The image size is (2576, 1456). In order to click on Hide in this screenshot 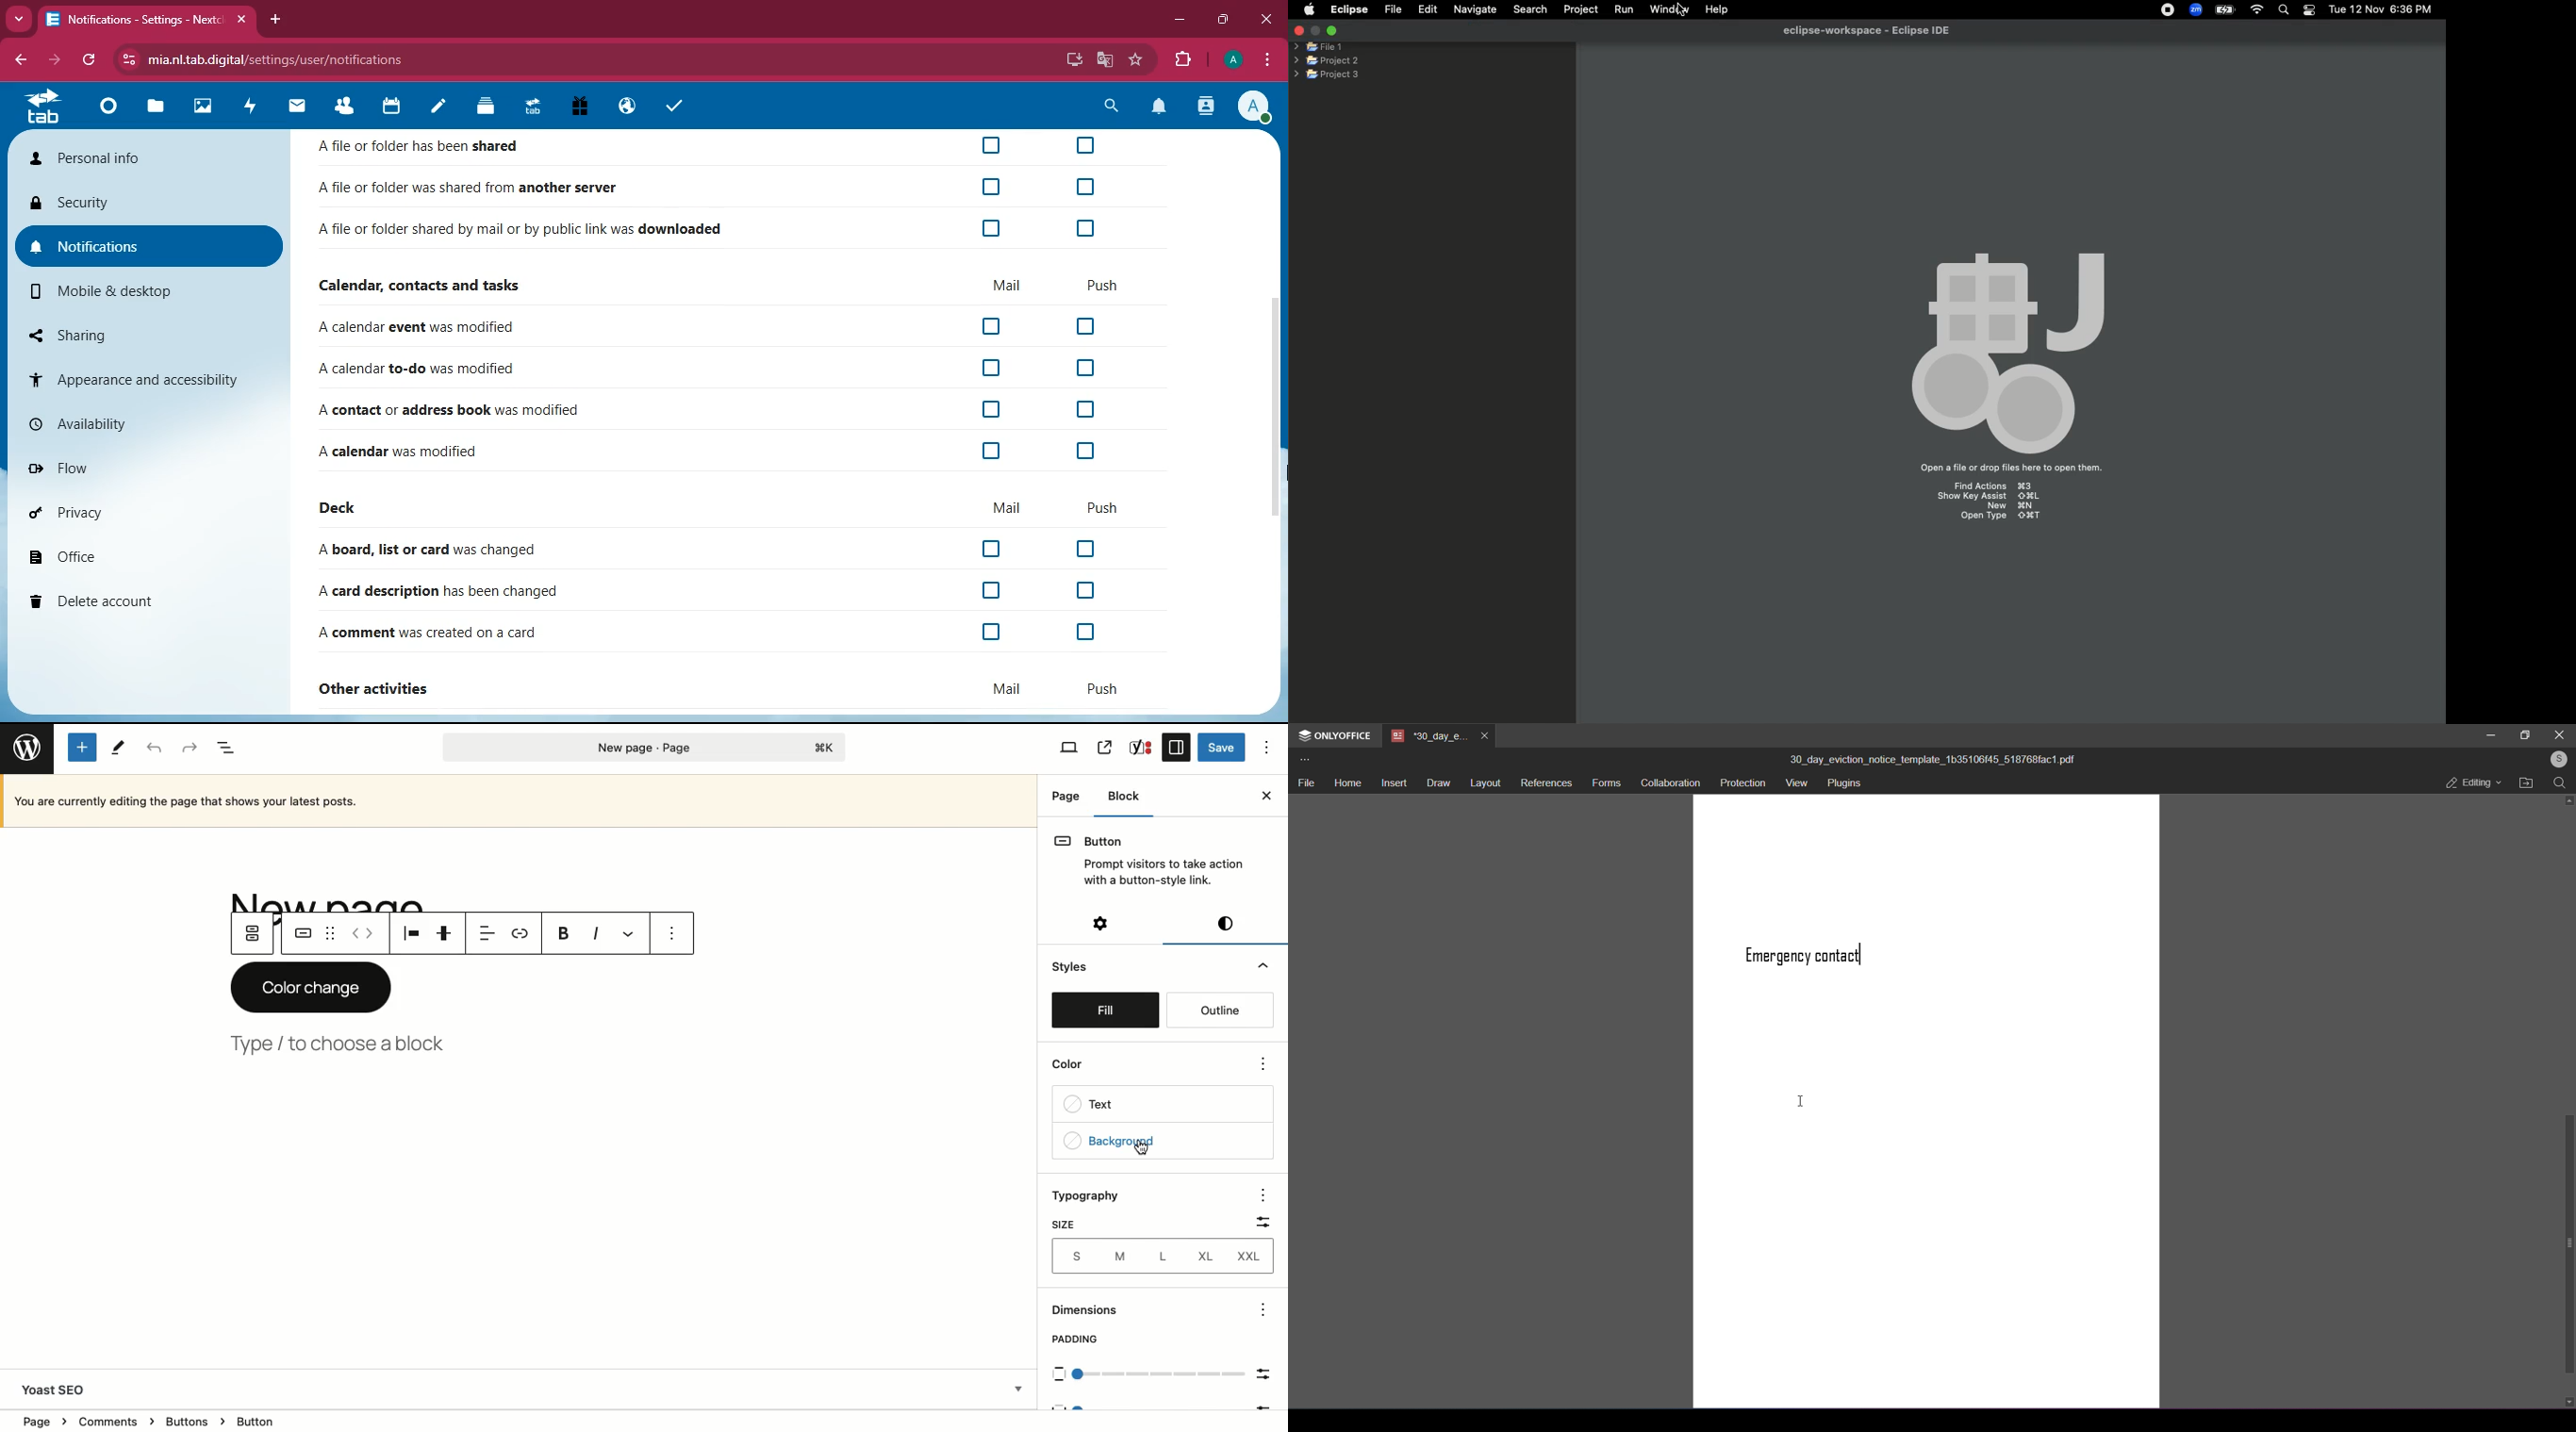, I will do `click(1262, 968)`.